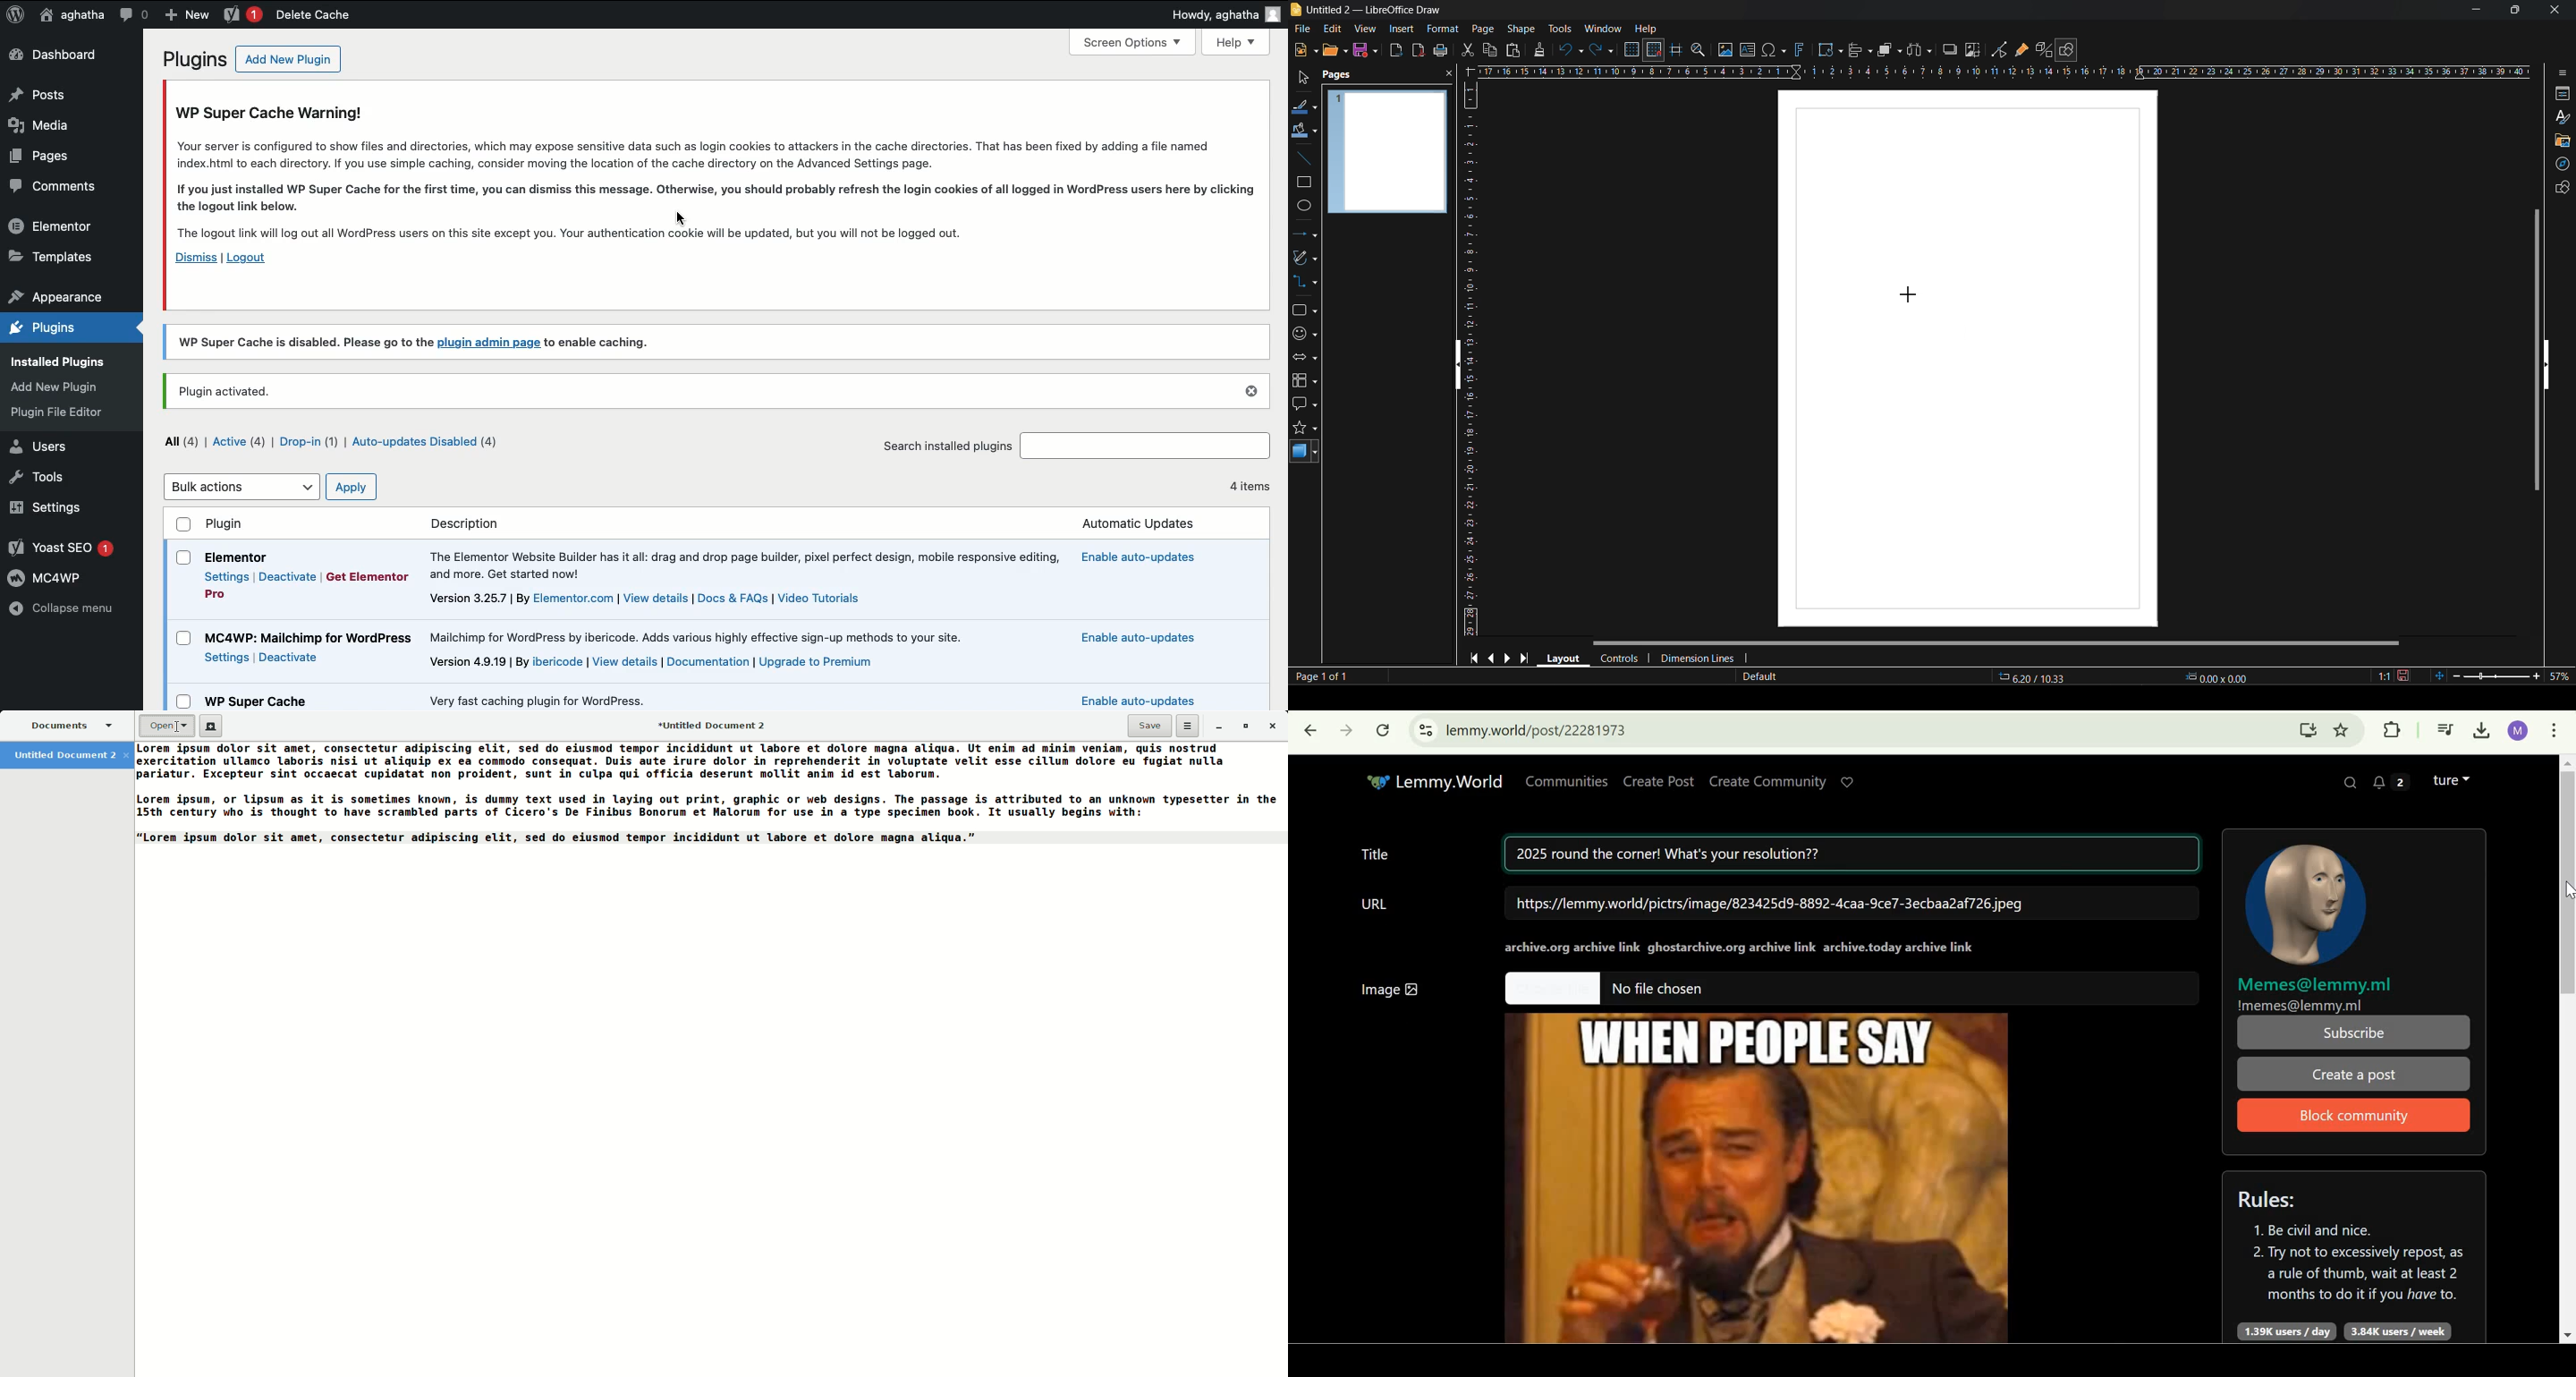 The image size is (2576, 1400). What do you see at coordinates (1375, 853) in the screenshot?
I see `Title` at bounding box center [1375, 853].